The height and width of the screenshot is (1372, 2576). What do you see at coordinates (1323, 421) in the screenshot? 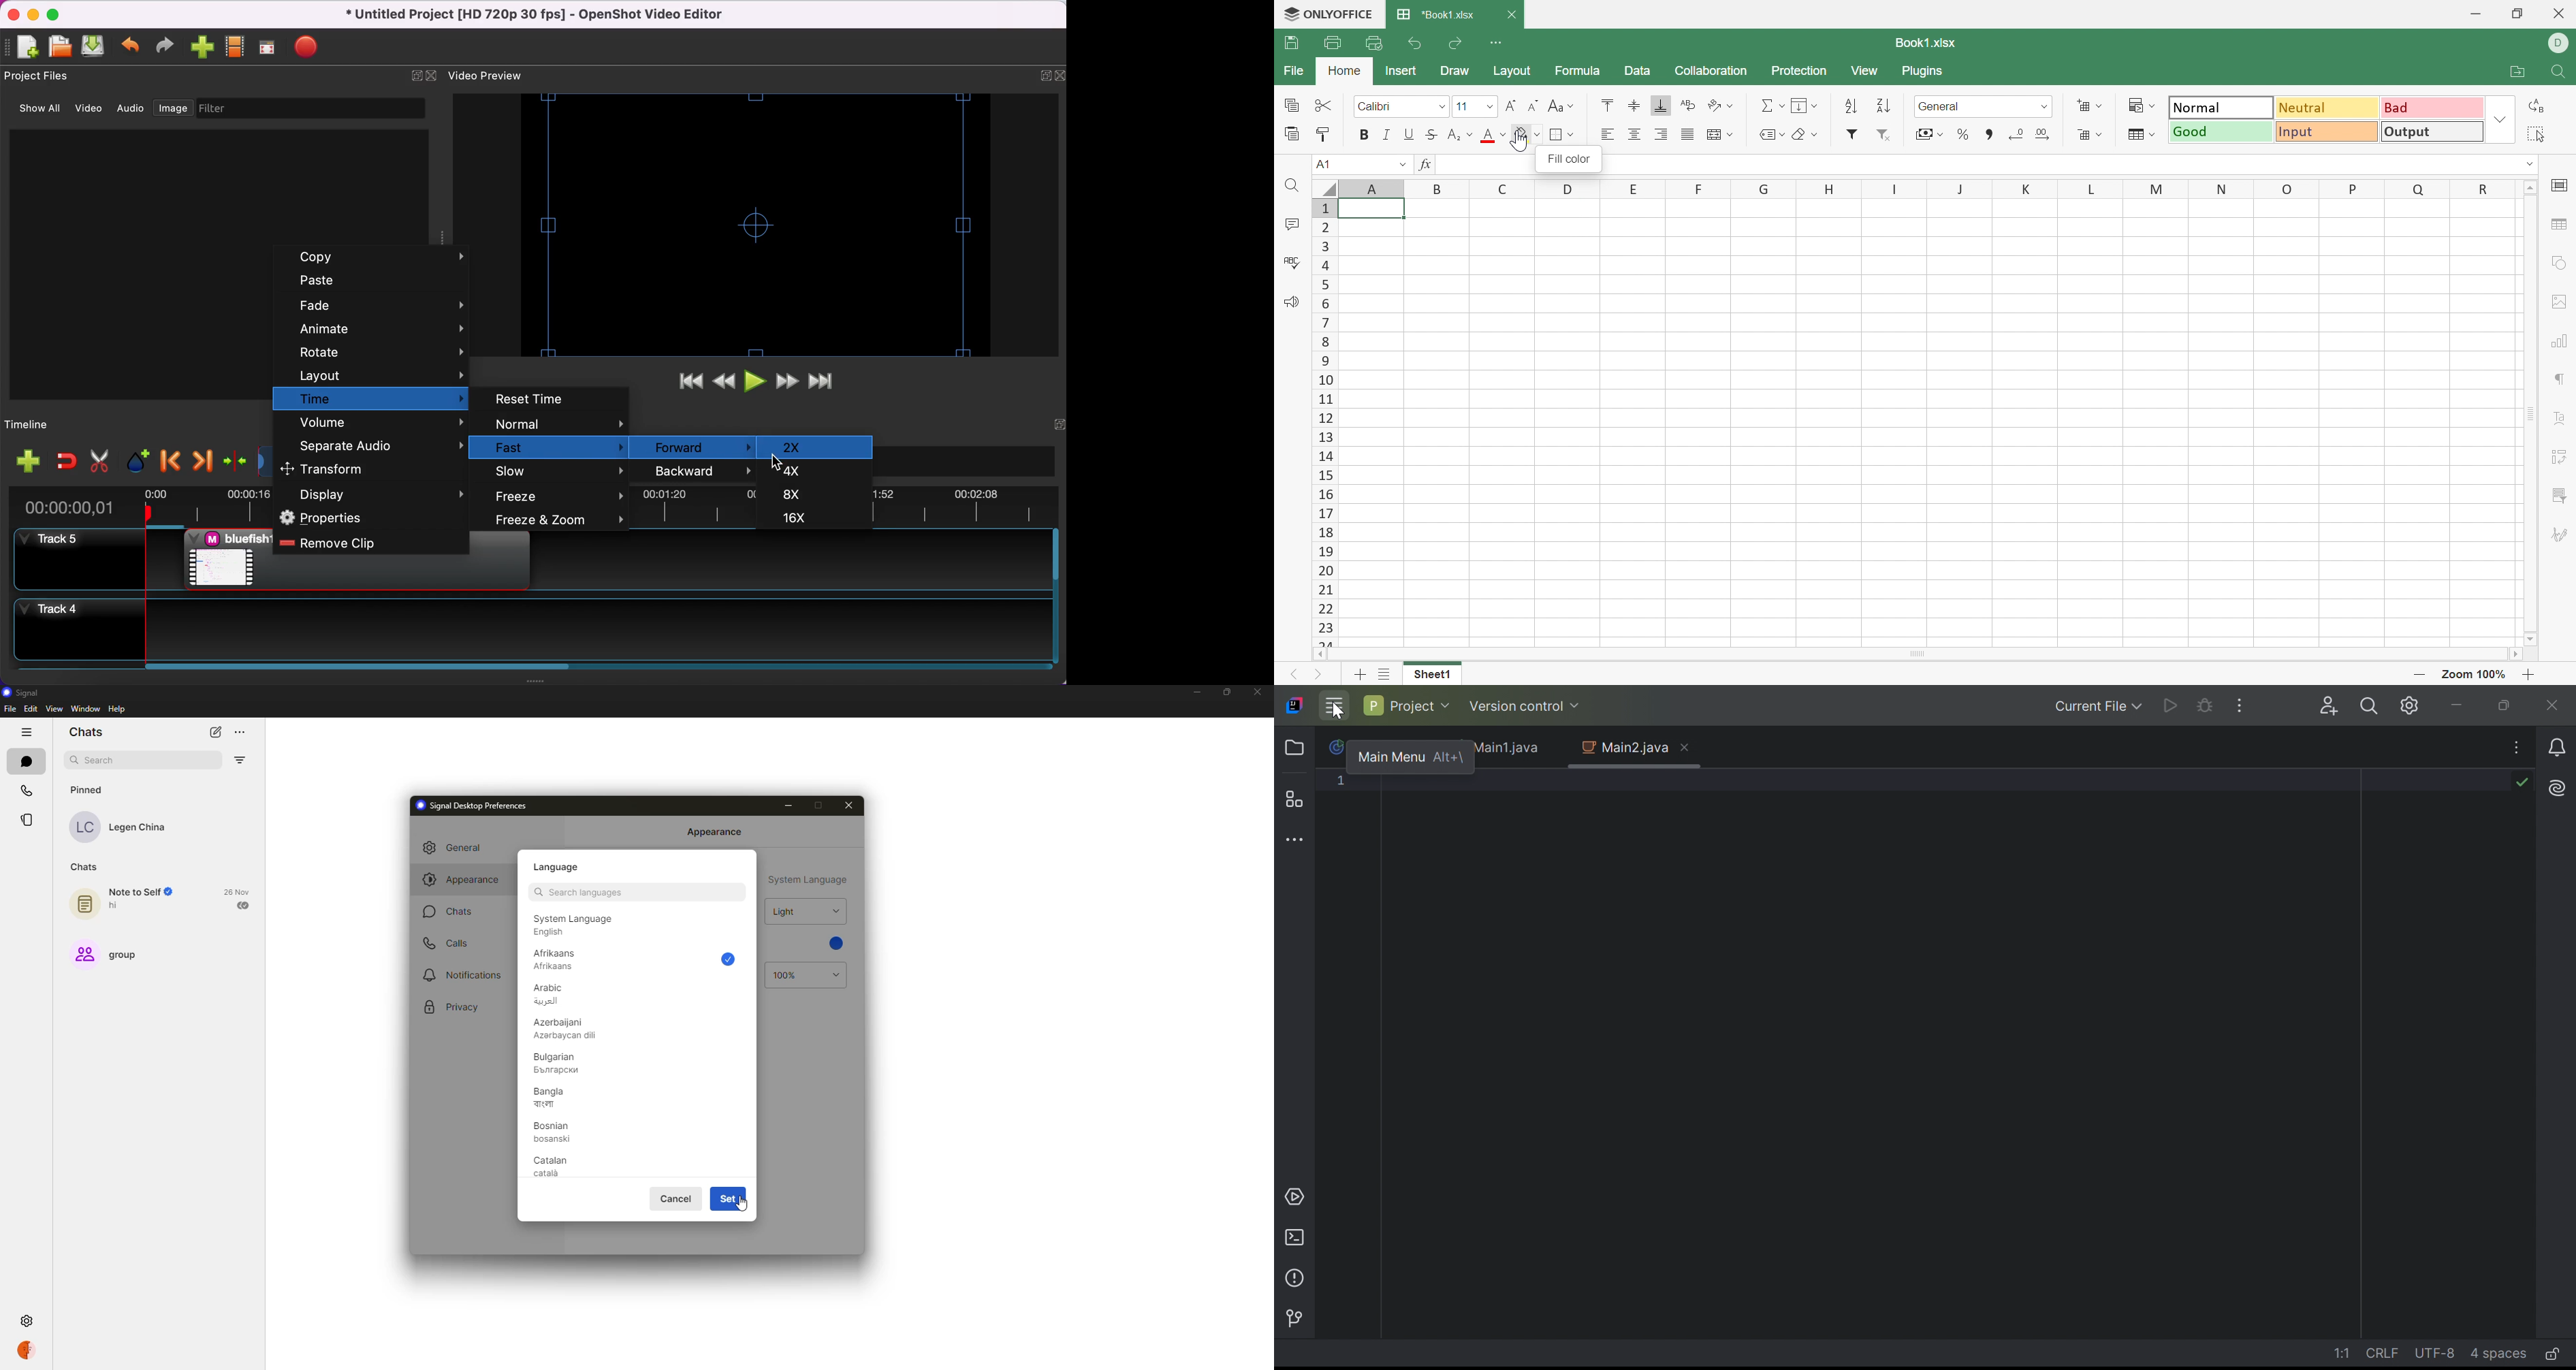
I see `Row Names` at bounding box center [1323, 421].